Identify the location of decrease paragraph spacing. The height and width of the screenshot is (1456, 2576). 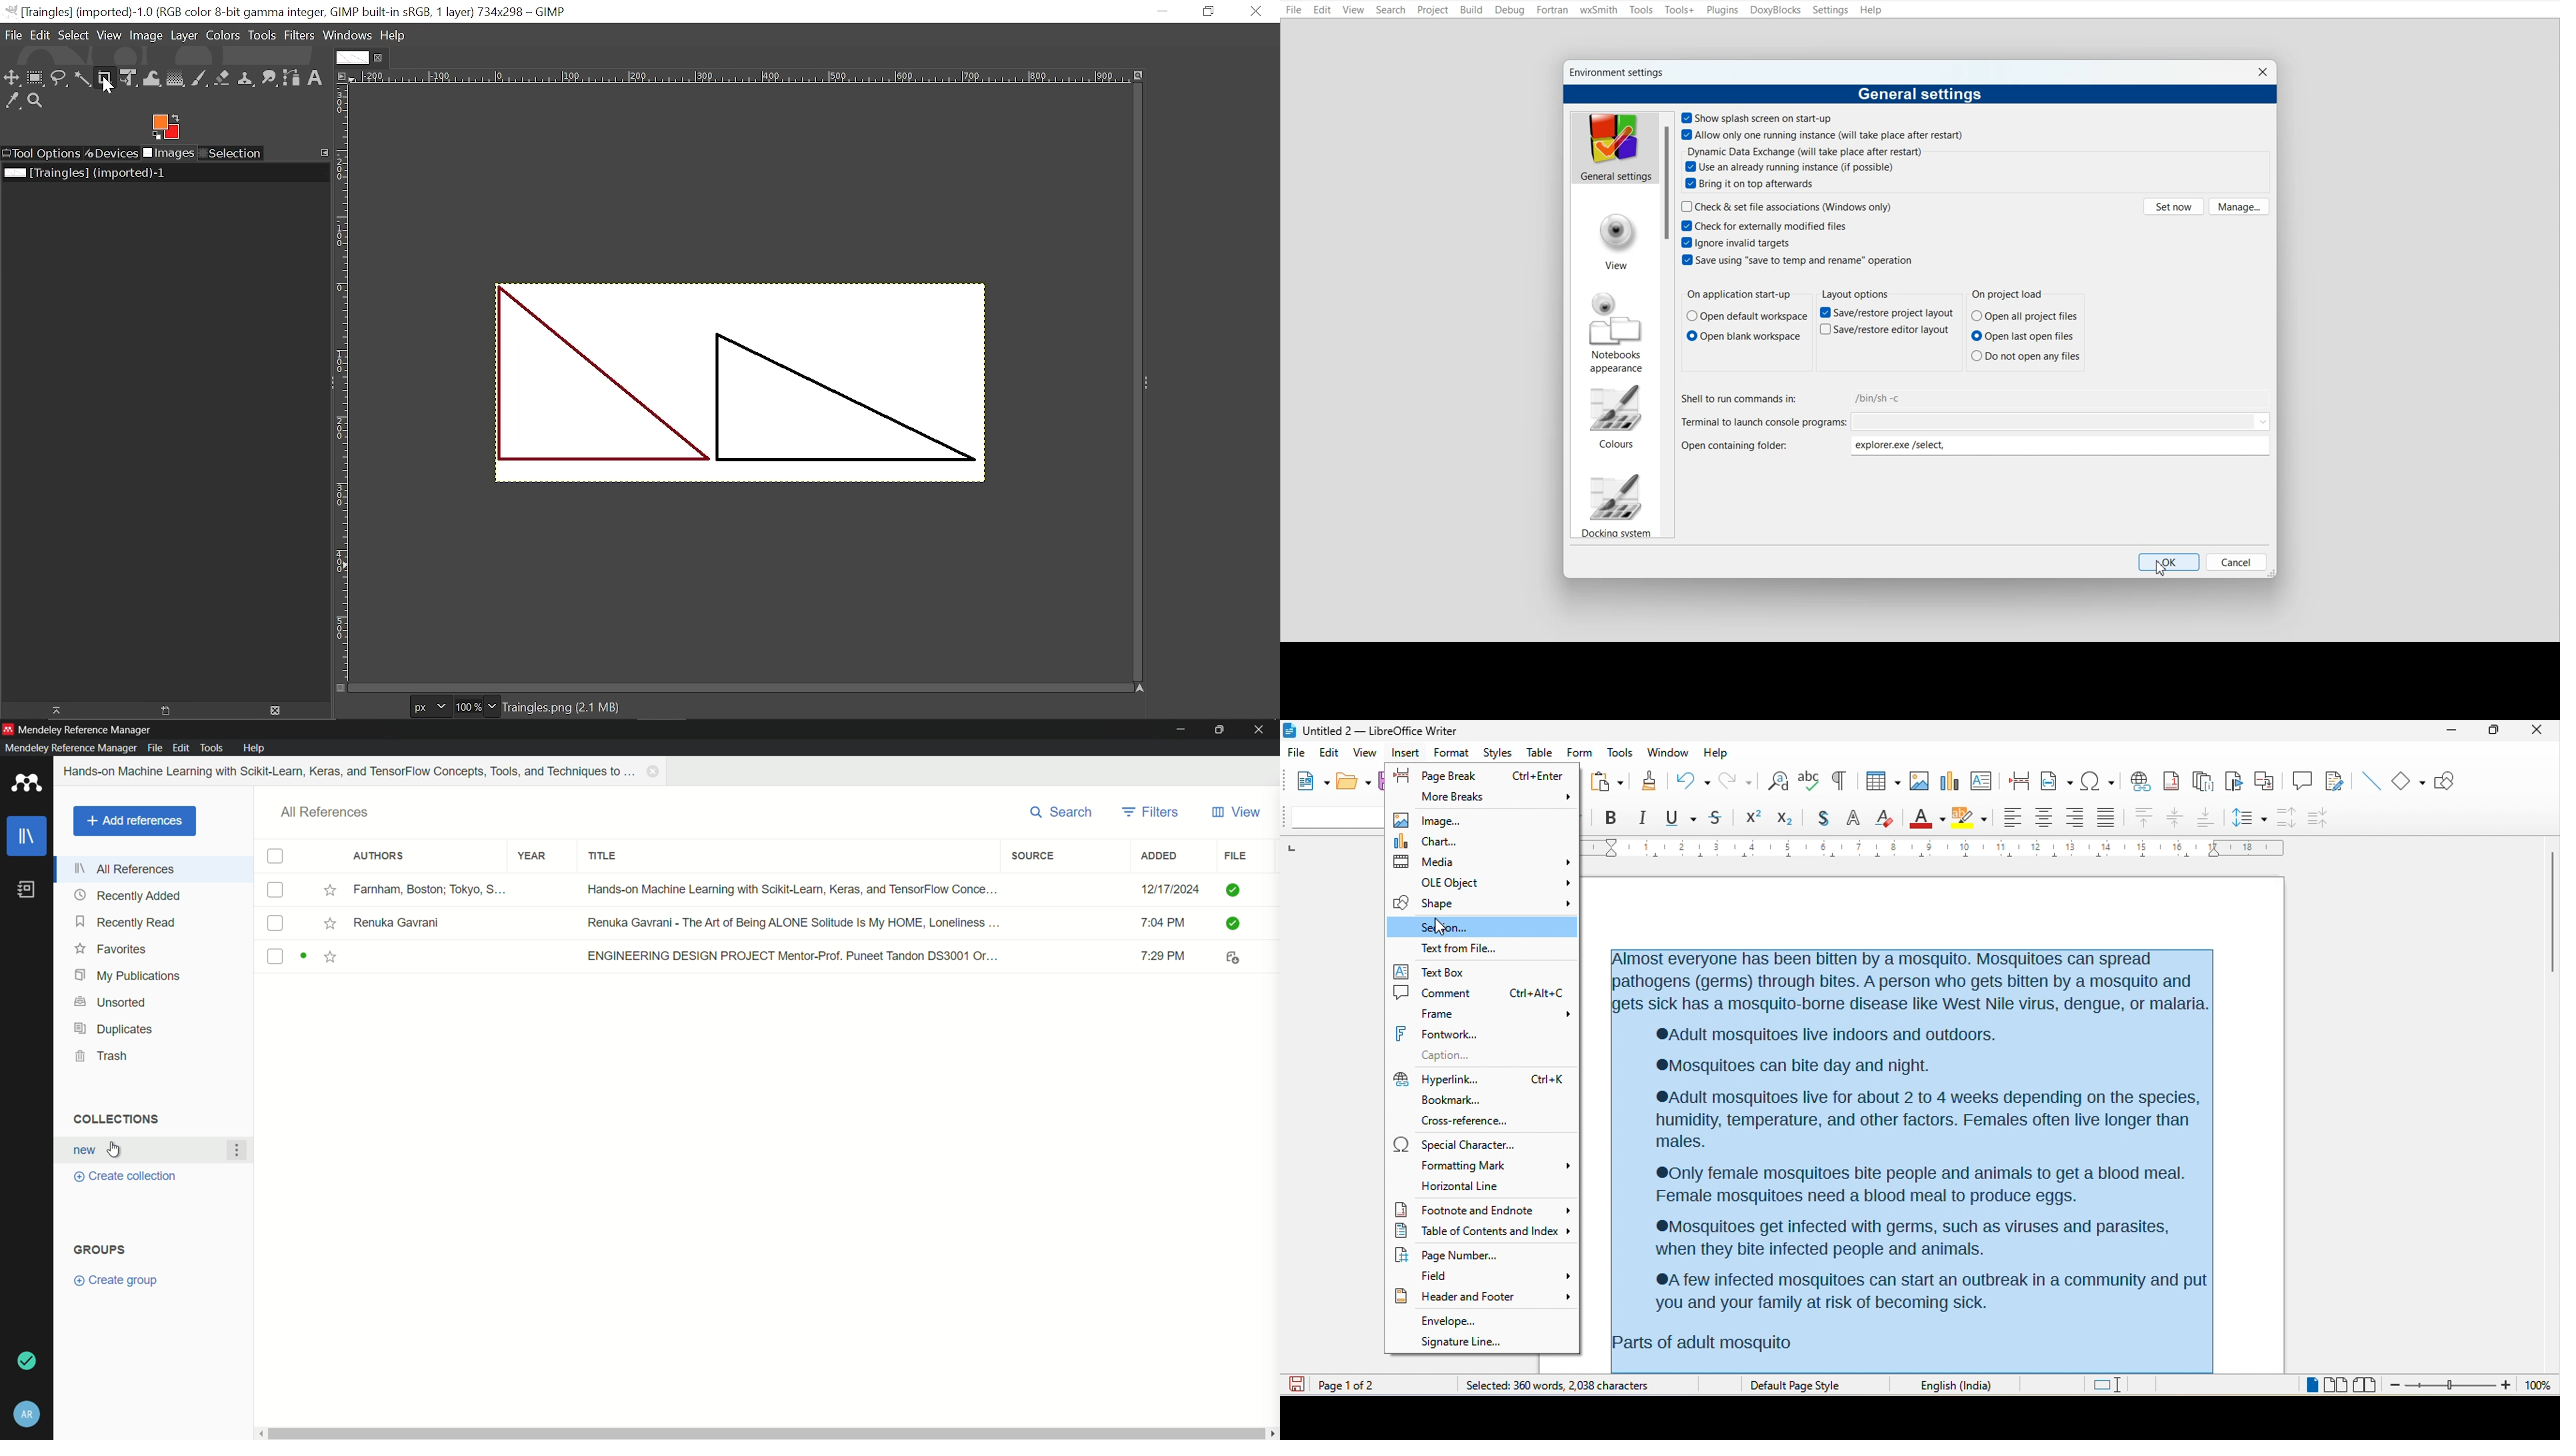
(2320, 817).